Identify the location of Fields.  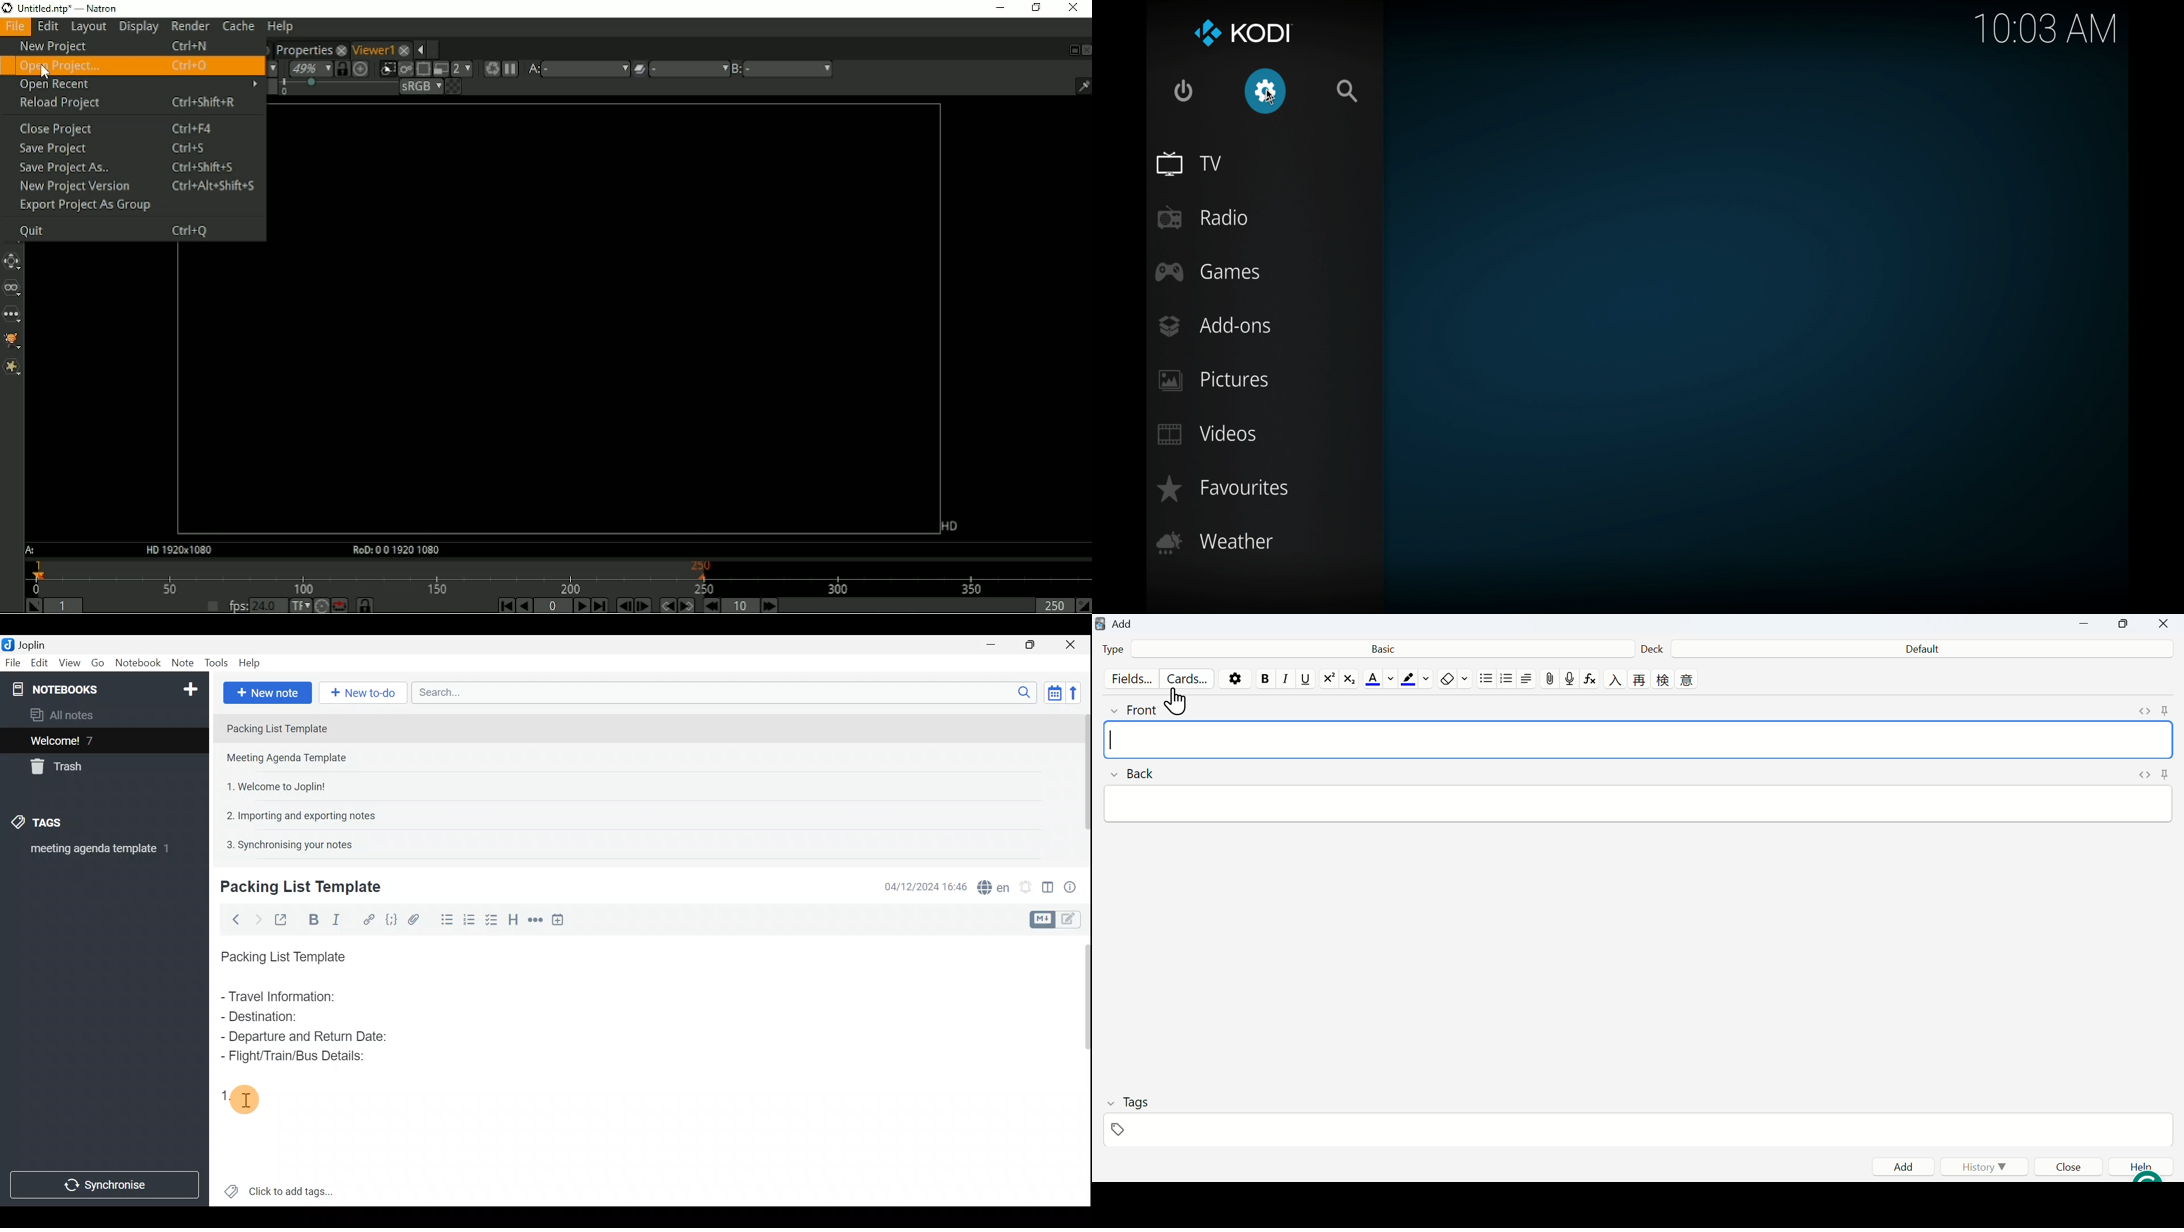
(1130, 678).